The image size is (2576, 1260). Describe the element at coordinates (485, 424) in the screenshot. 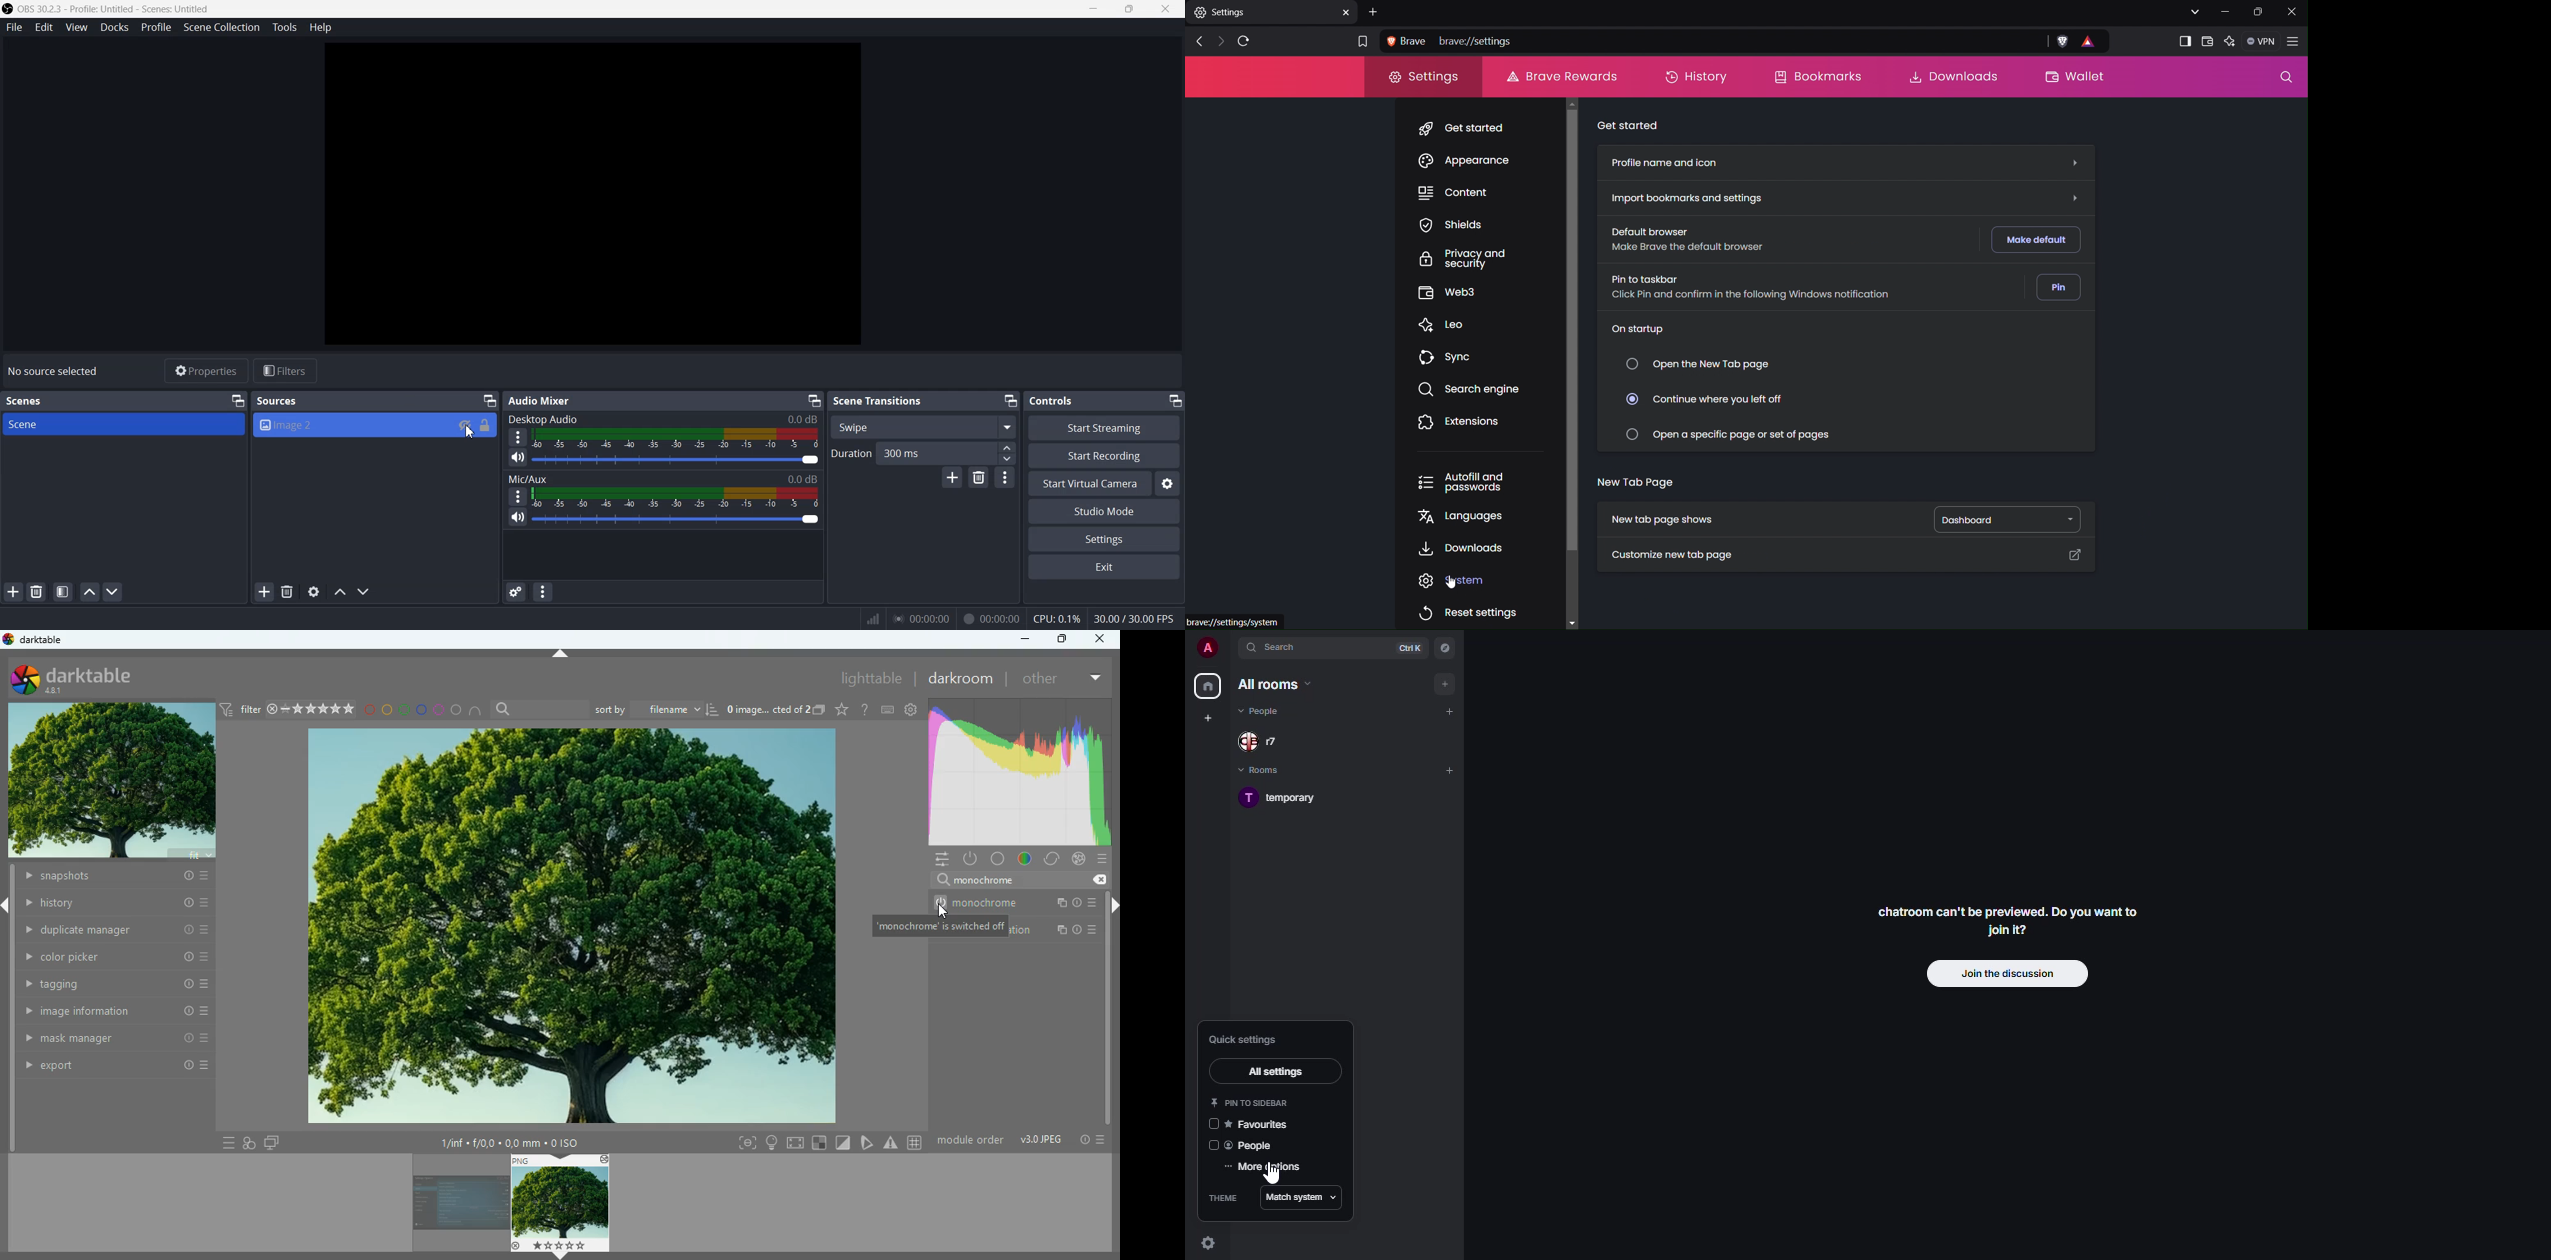

I see `Lock` at that location.